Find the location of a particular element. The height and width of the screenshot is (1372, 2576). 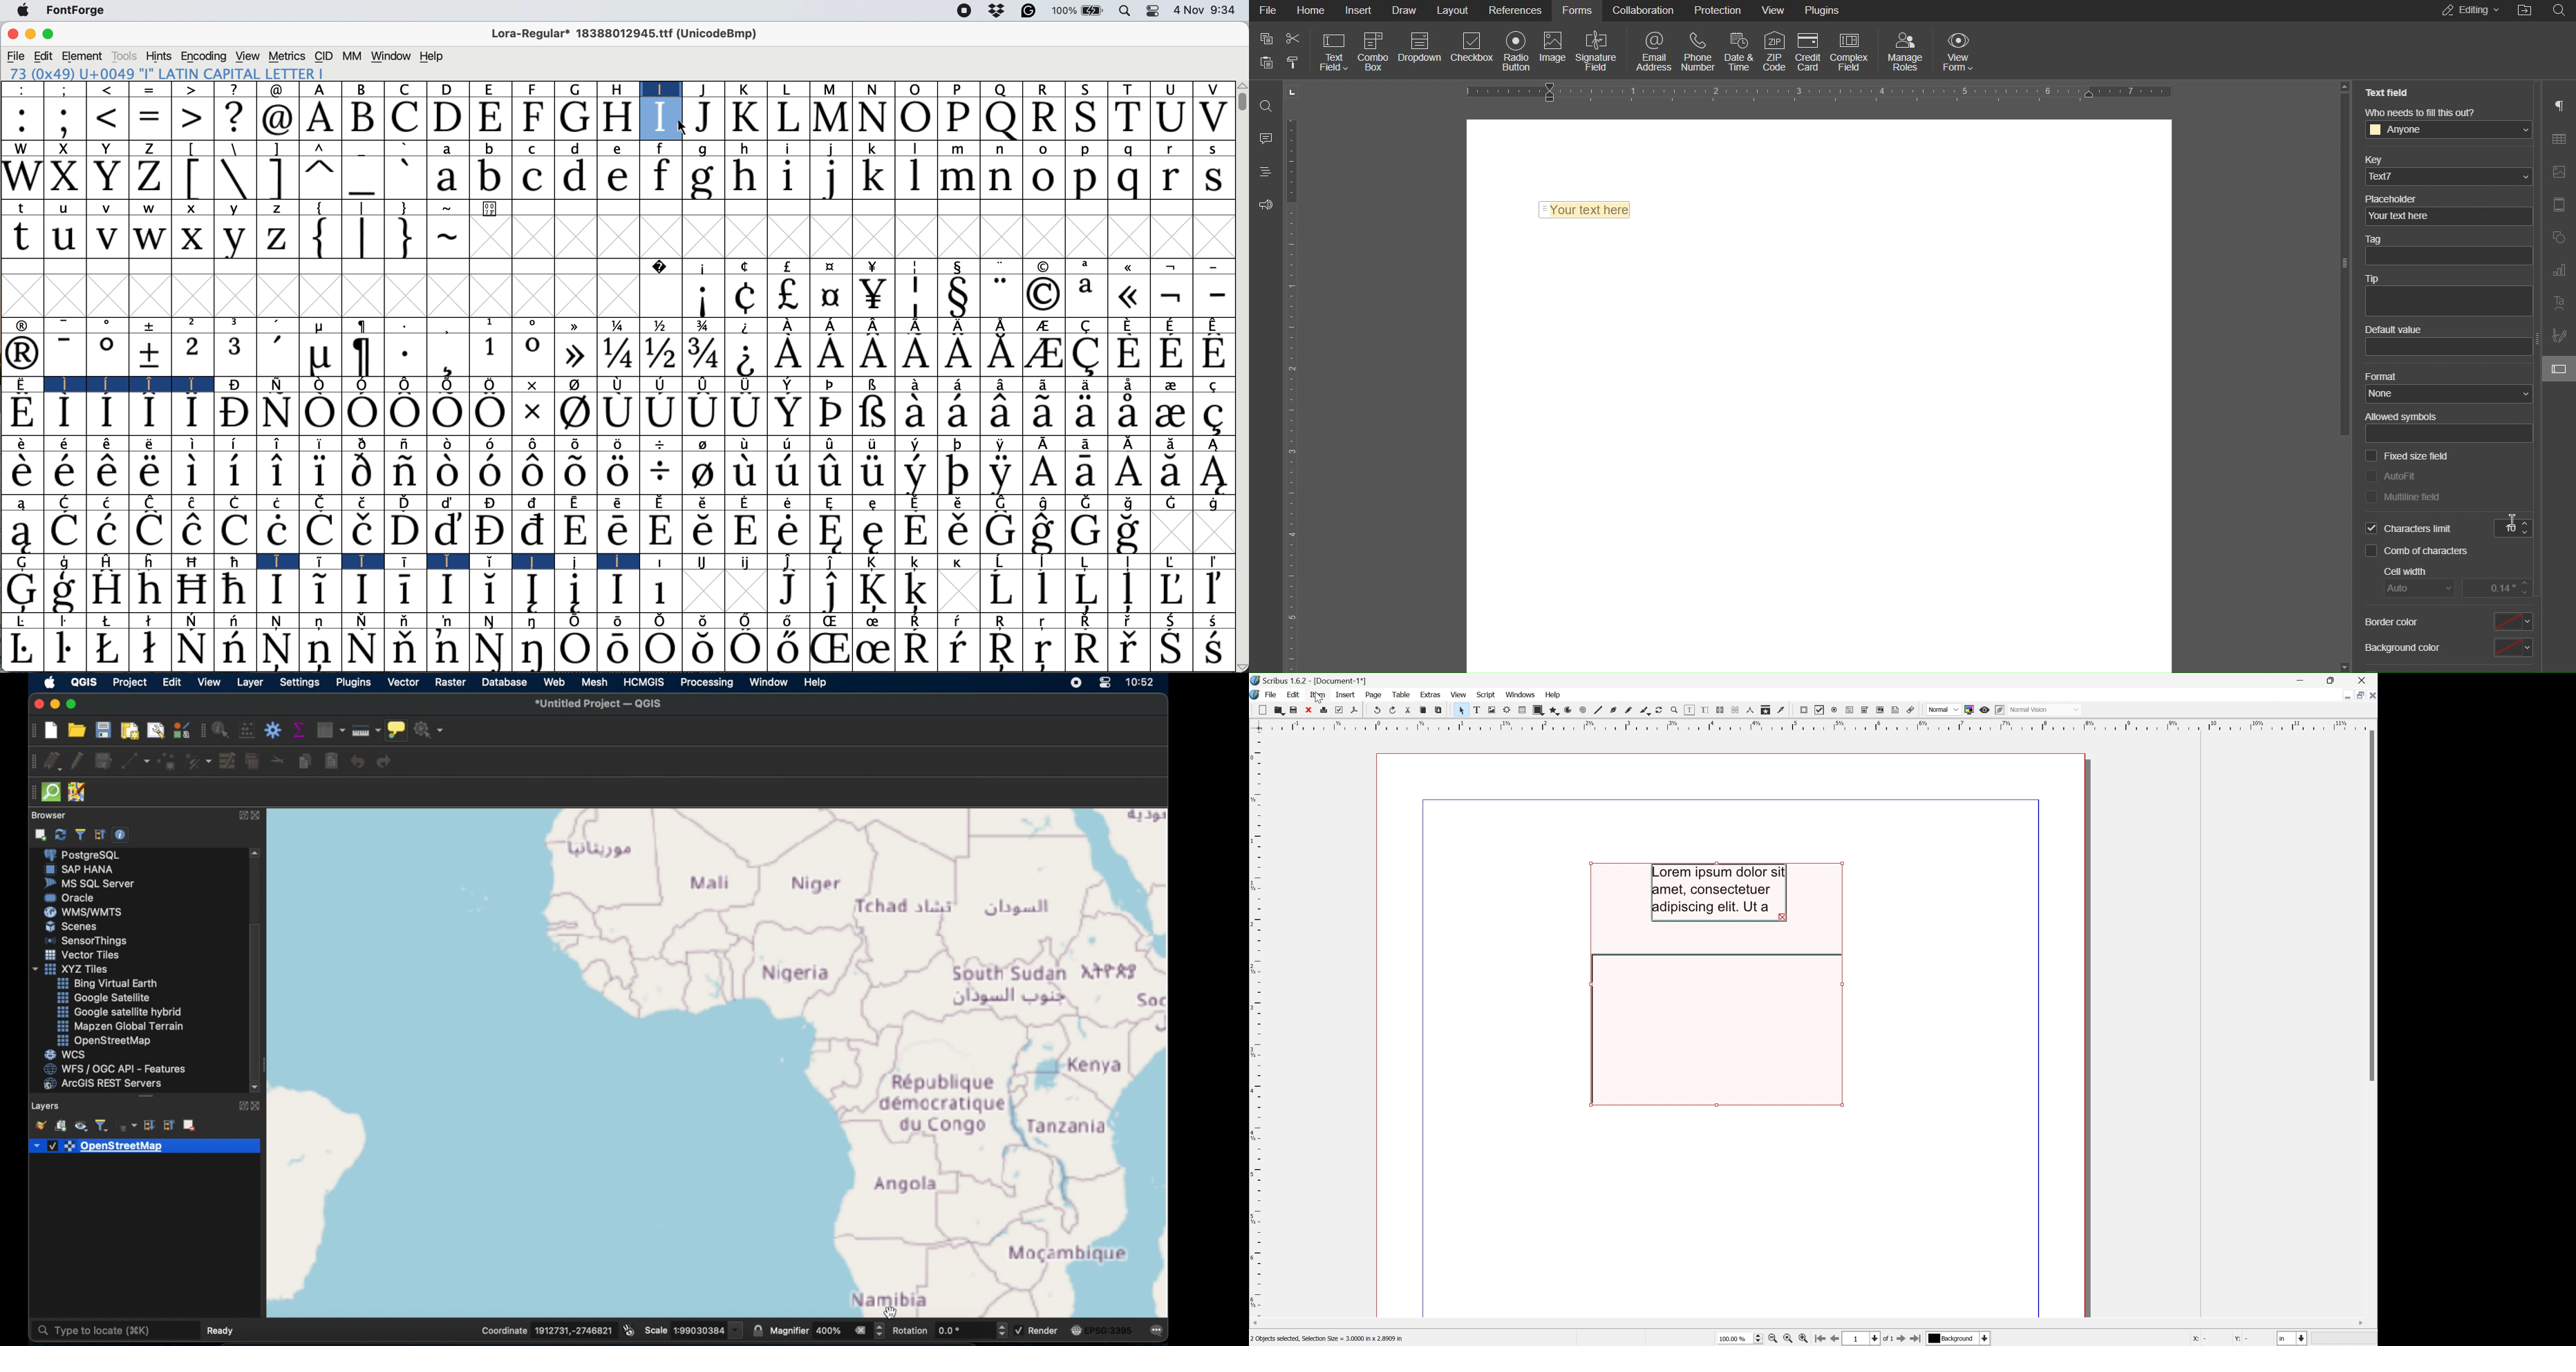

paste is located at coordinates (1267, 62).